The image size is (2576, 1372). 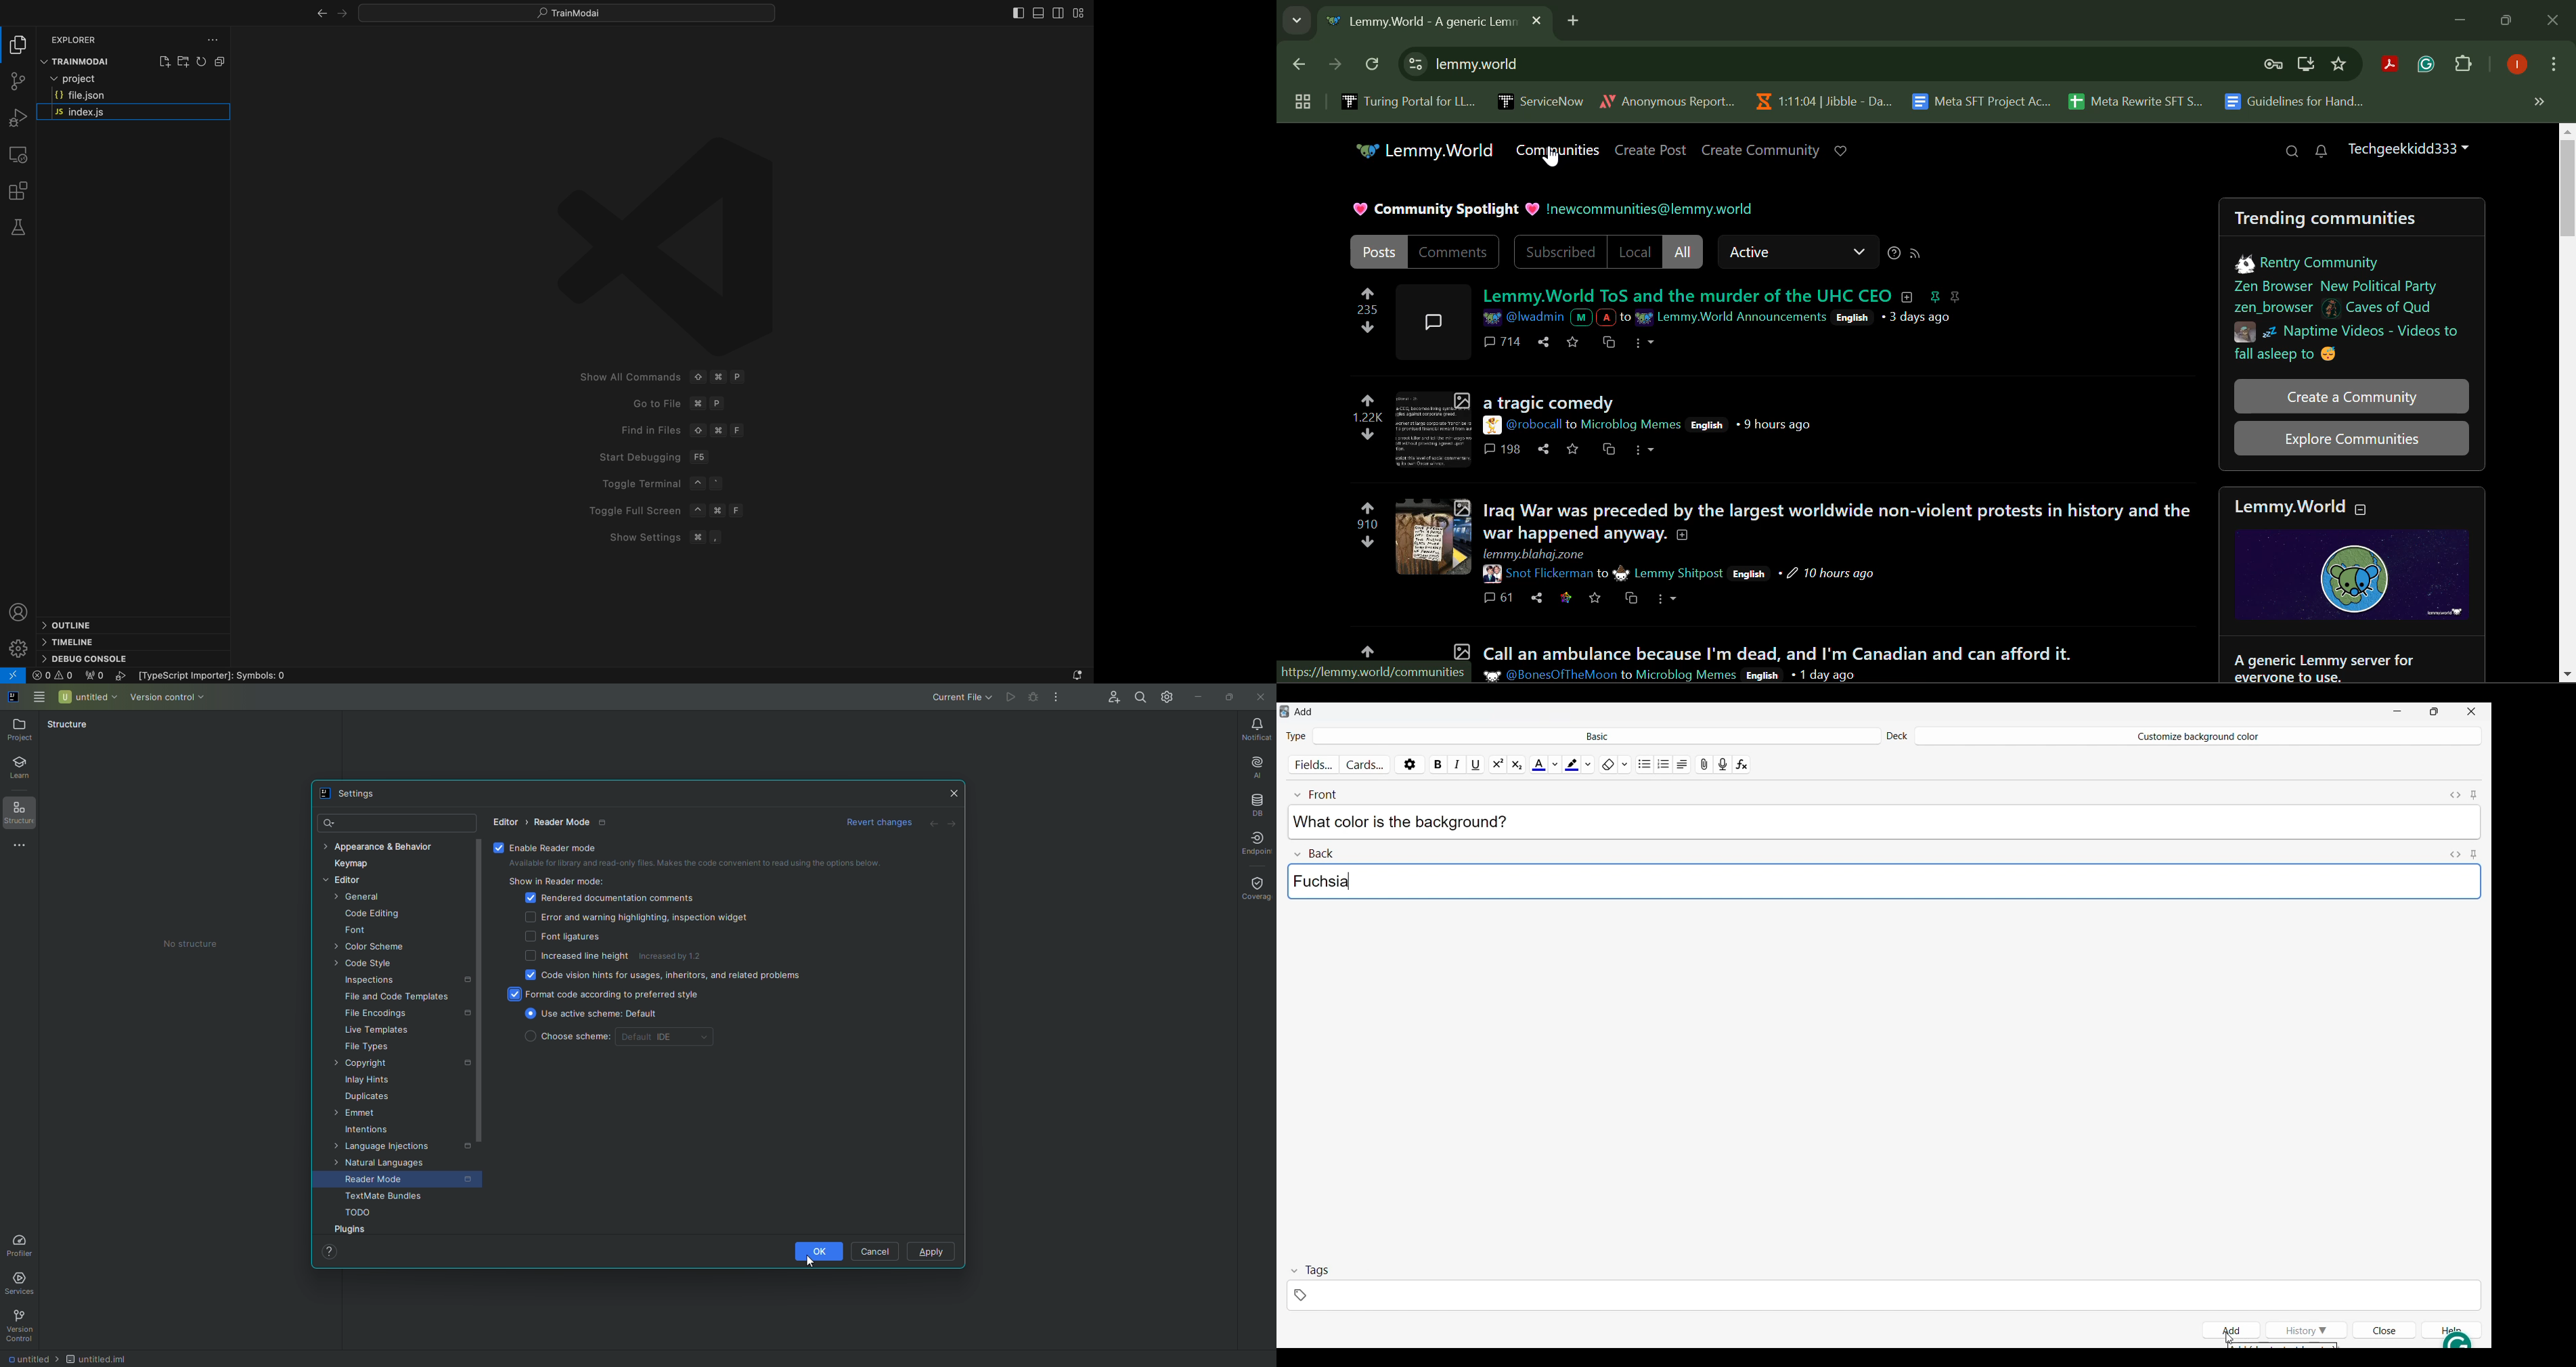 What do you see at coordinates (1553, 158) in the screenshot?
I see `Cursor on Communities` at bounding box center [1553, 158].